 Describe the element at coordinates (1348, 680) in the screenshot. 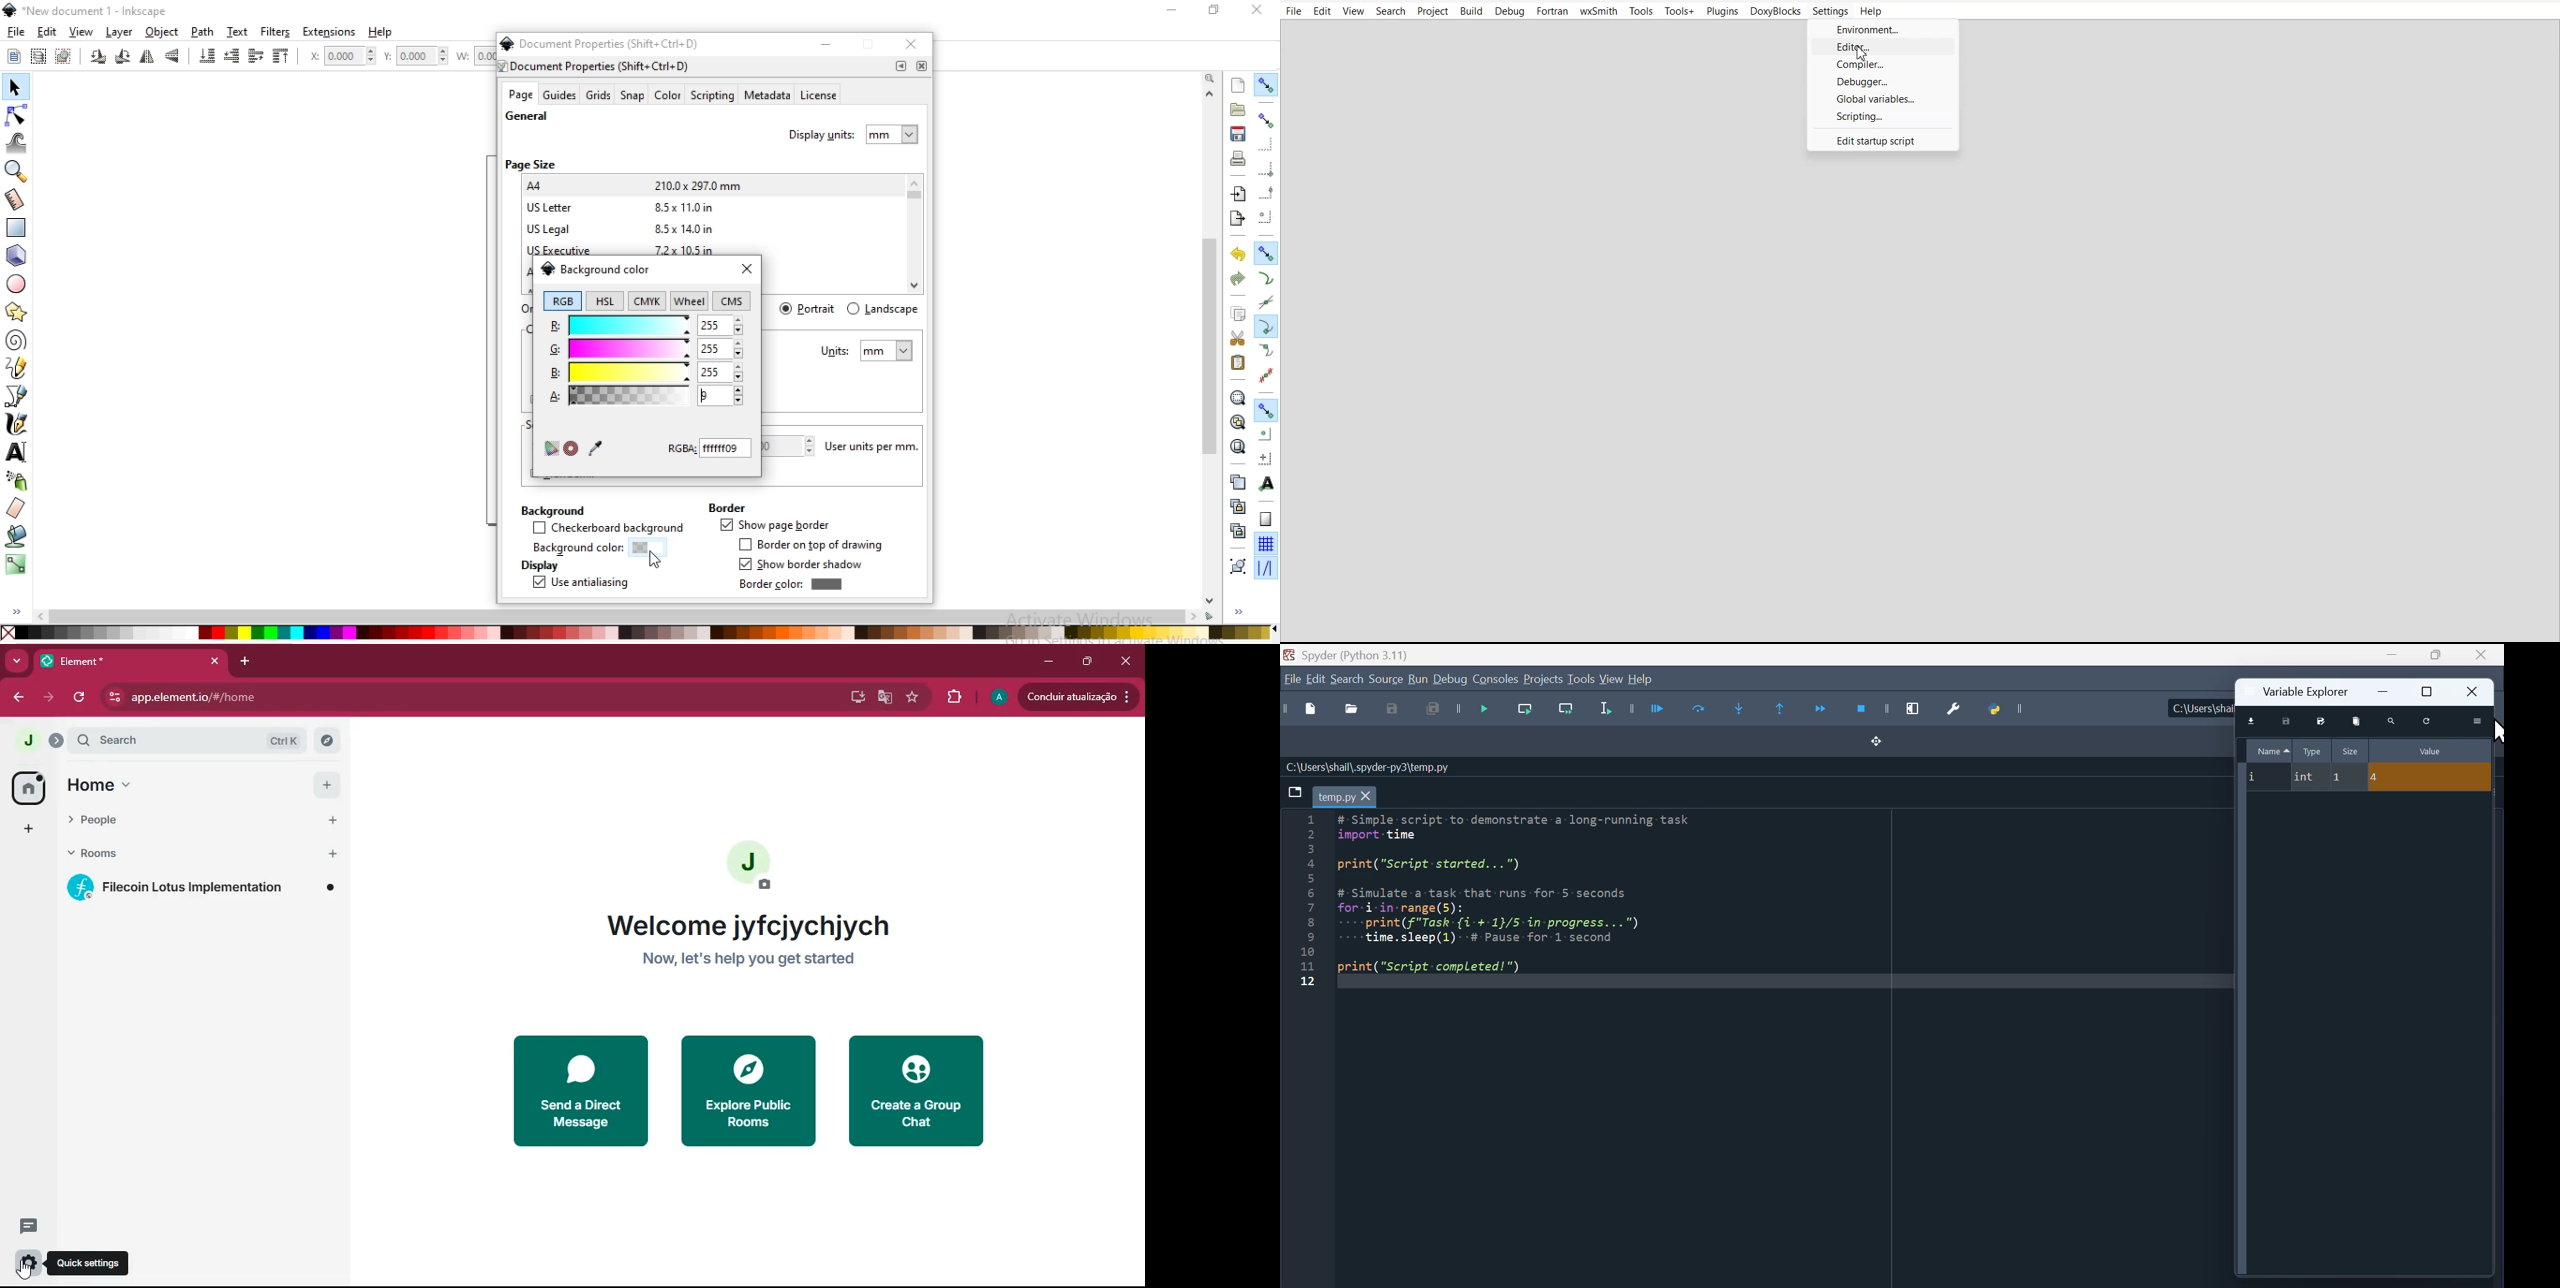

I see `Search` at that location.